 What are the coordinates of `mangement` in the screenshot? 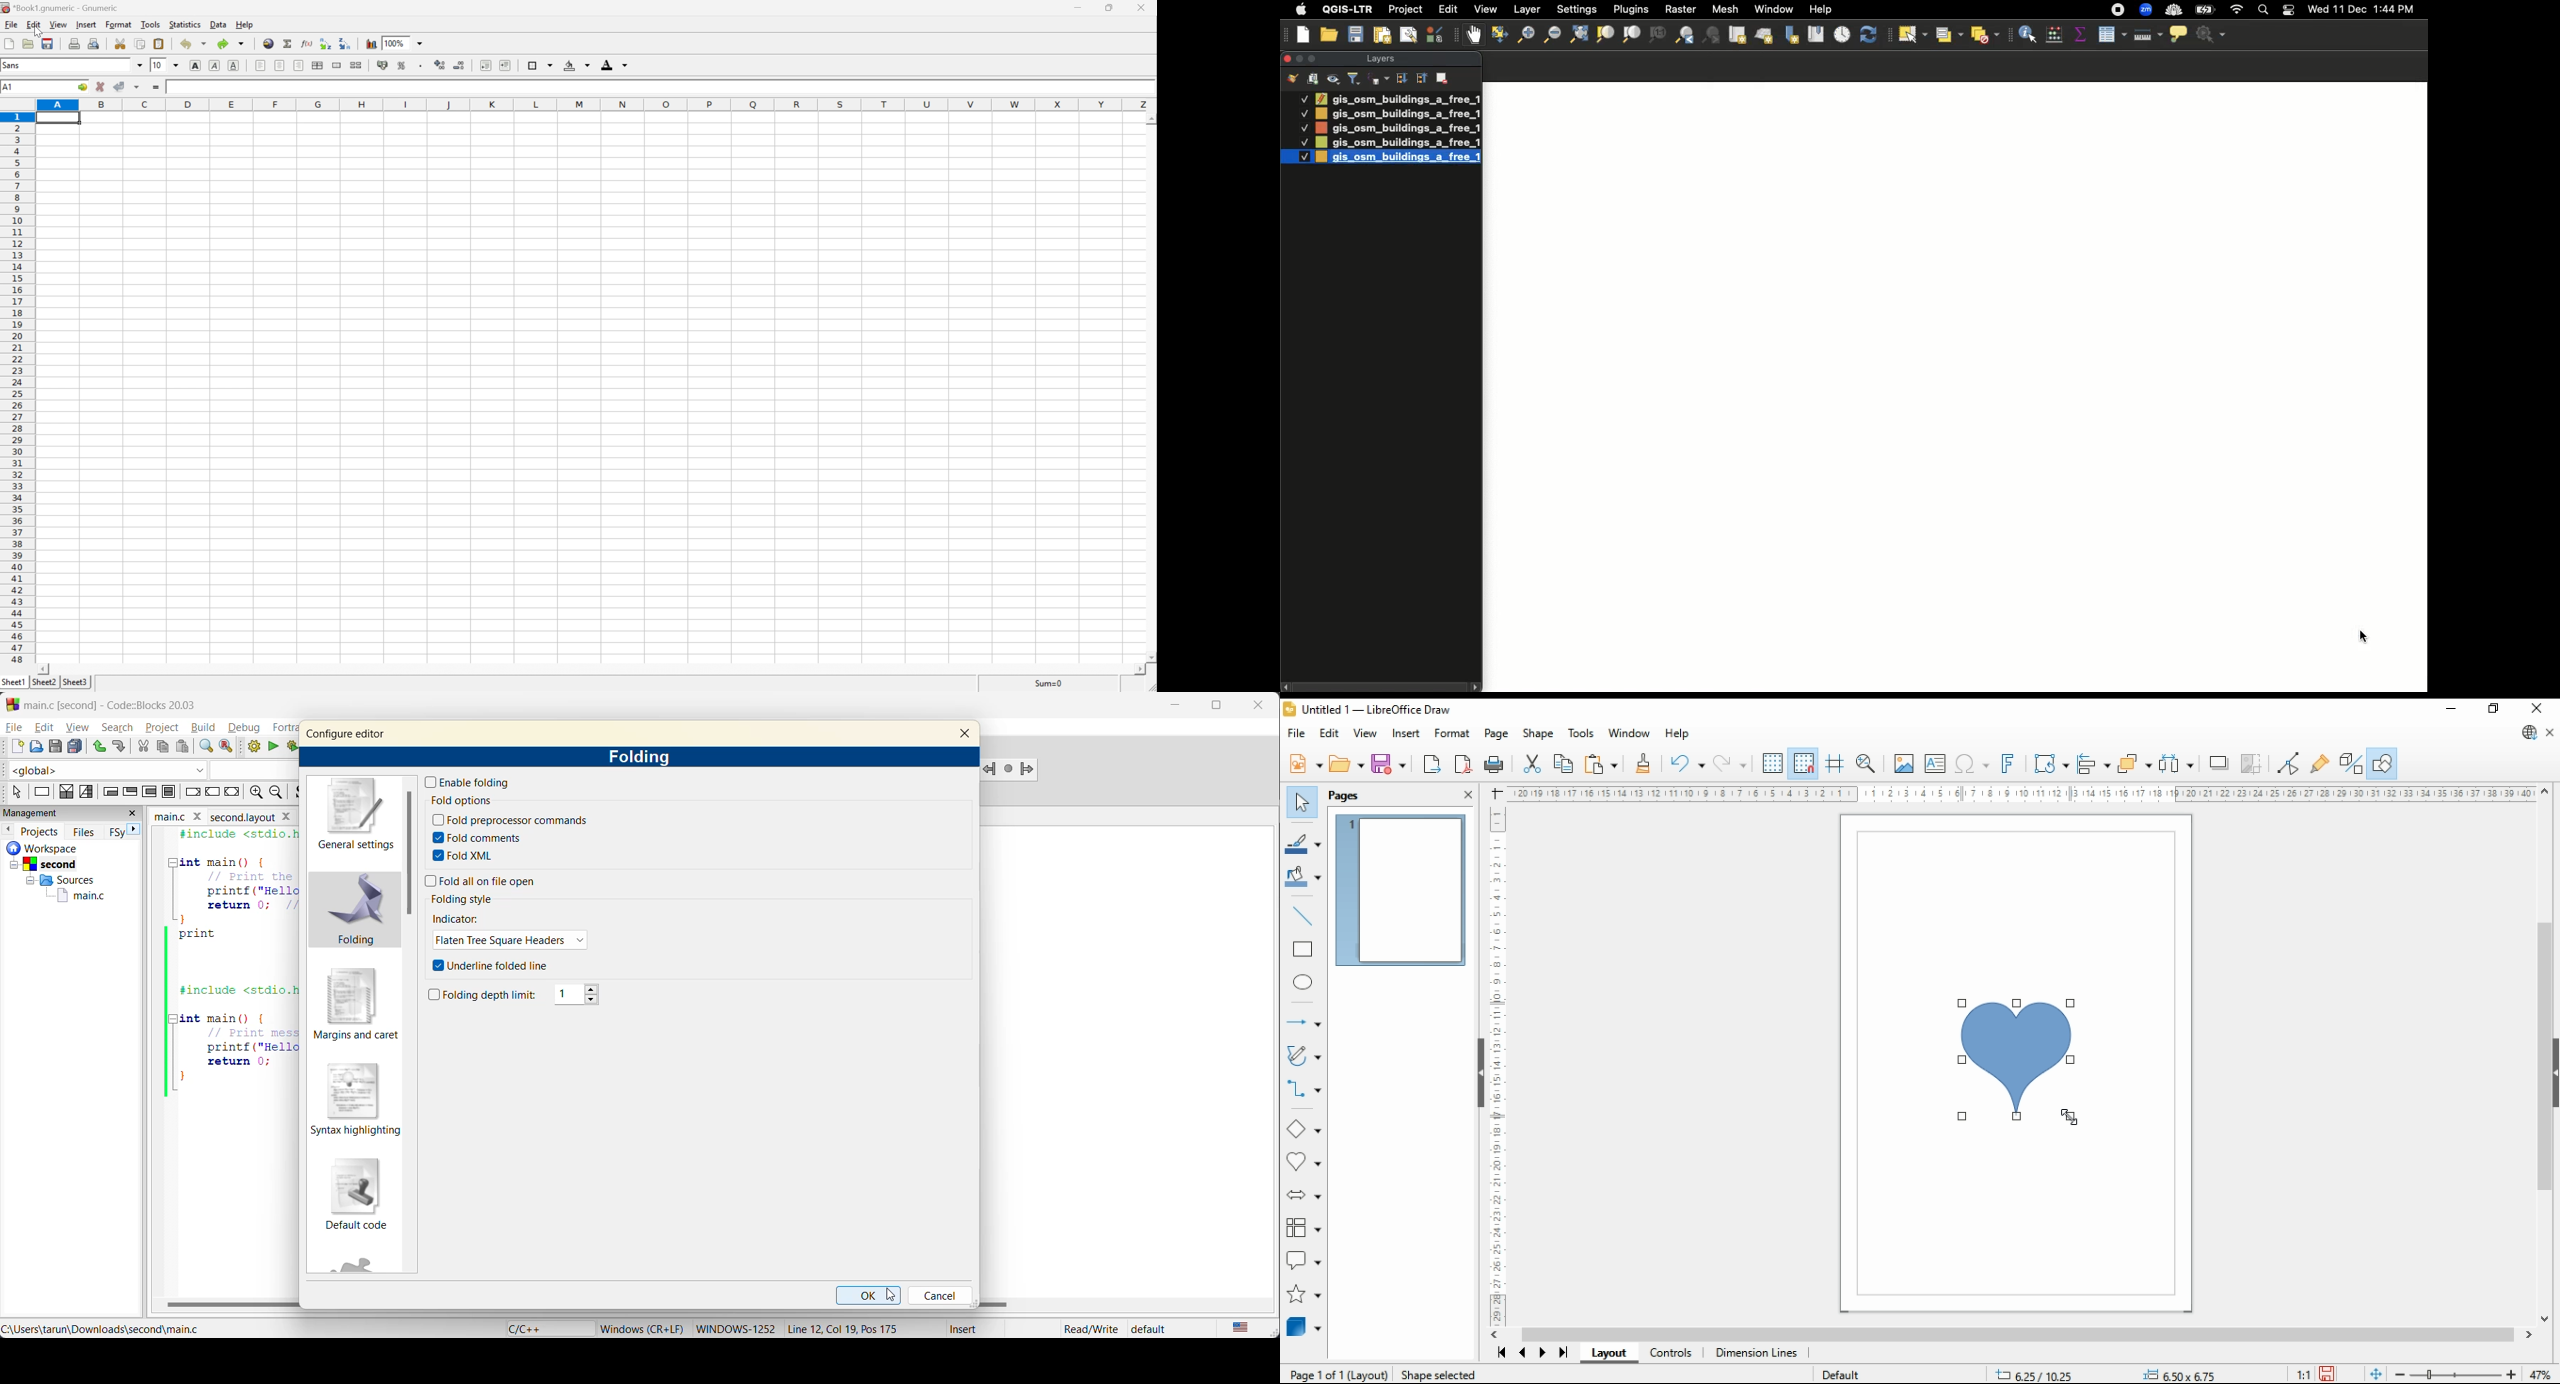 It's located at (40, 811).